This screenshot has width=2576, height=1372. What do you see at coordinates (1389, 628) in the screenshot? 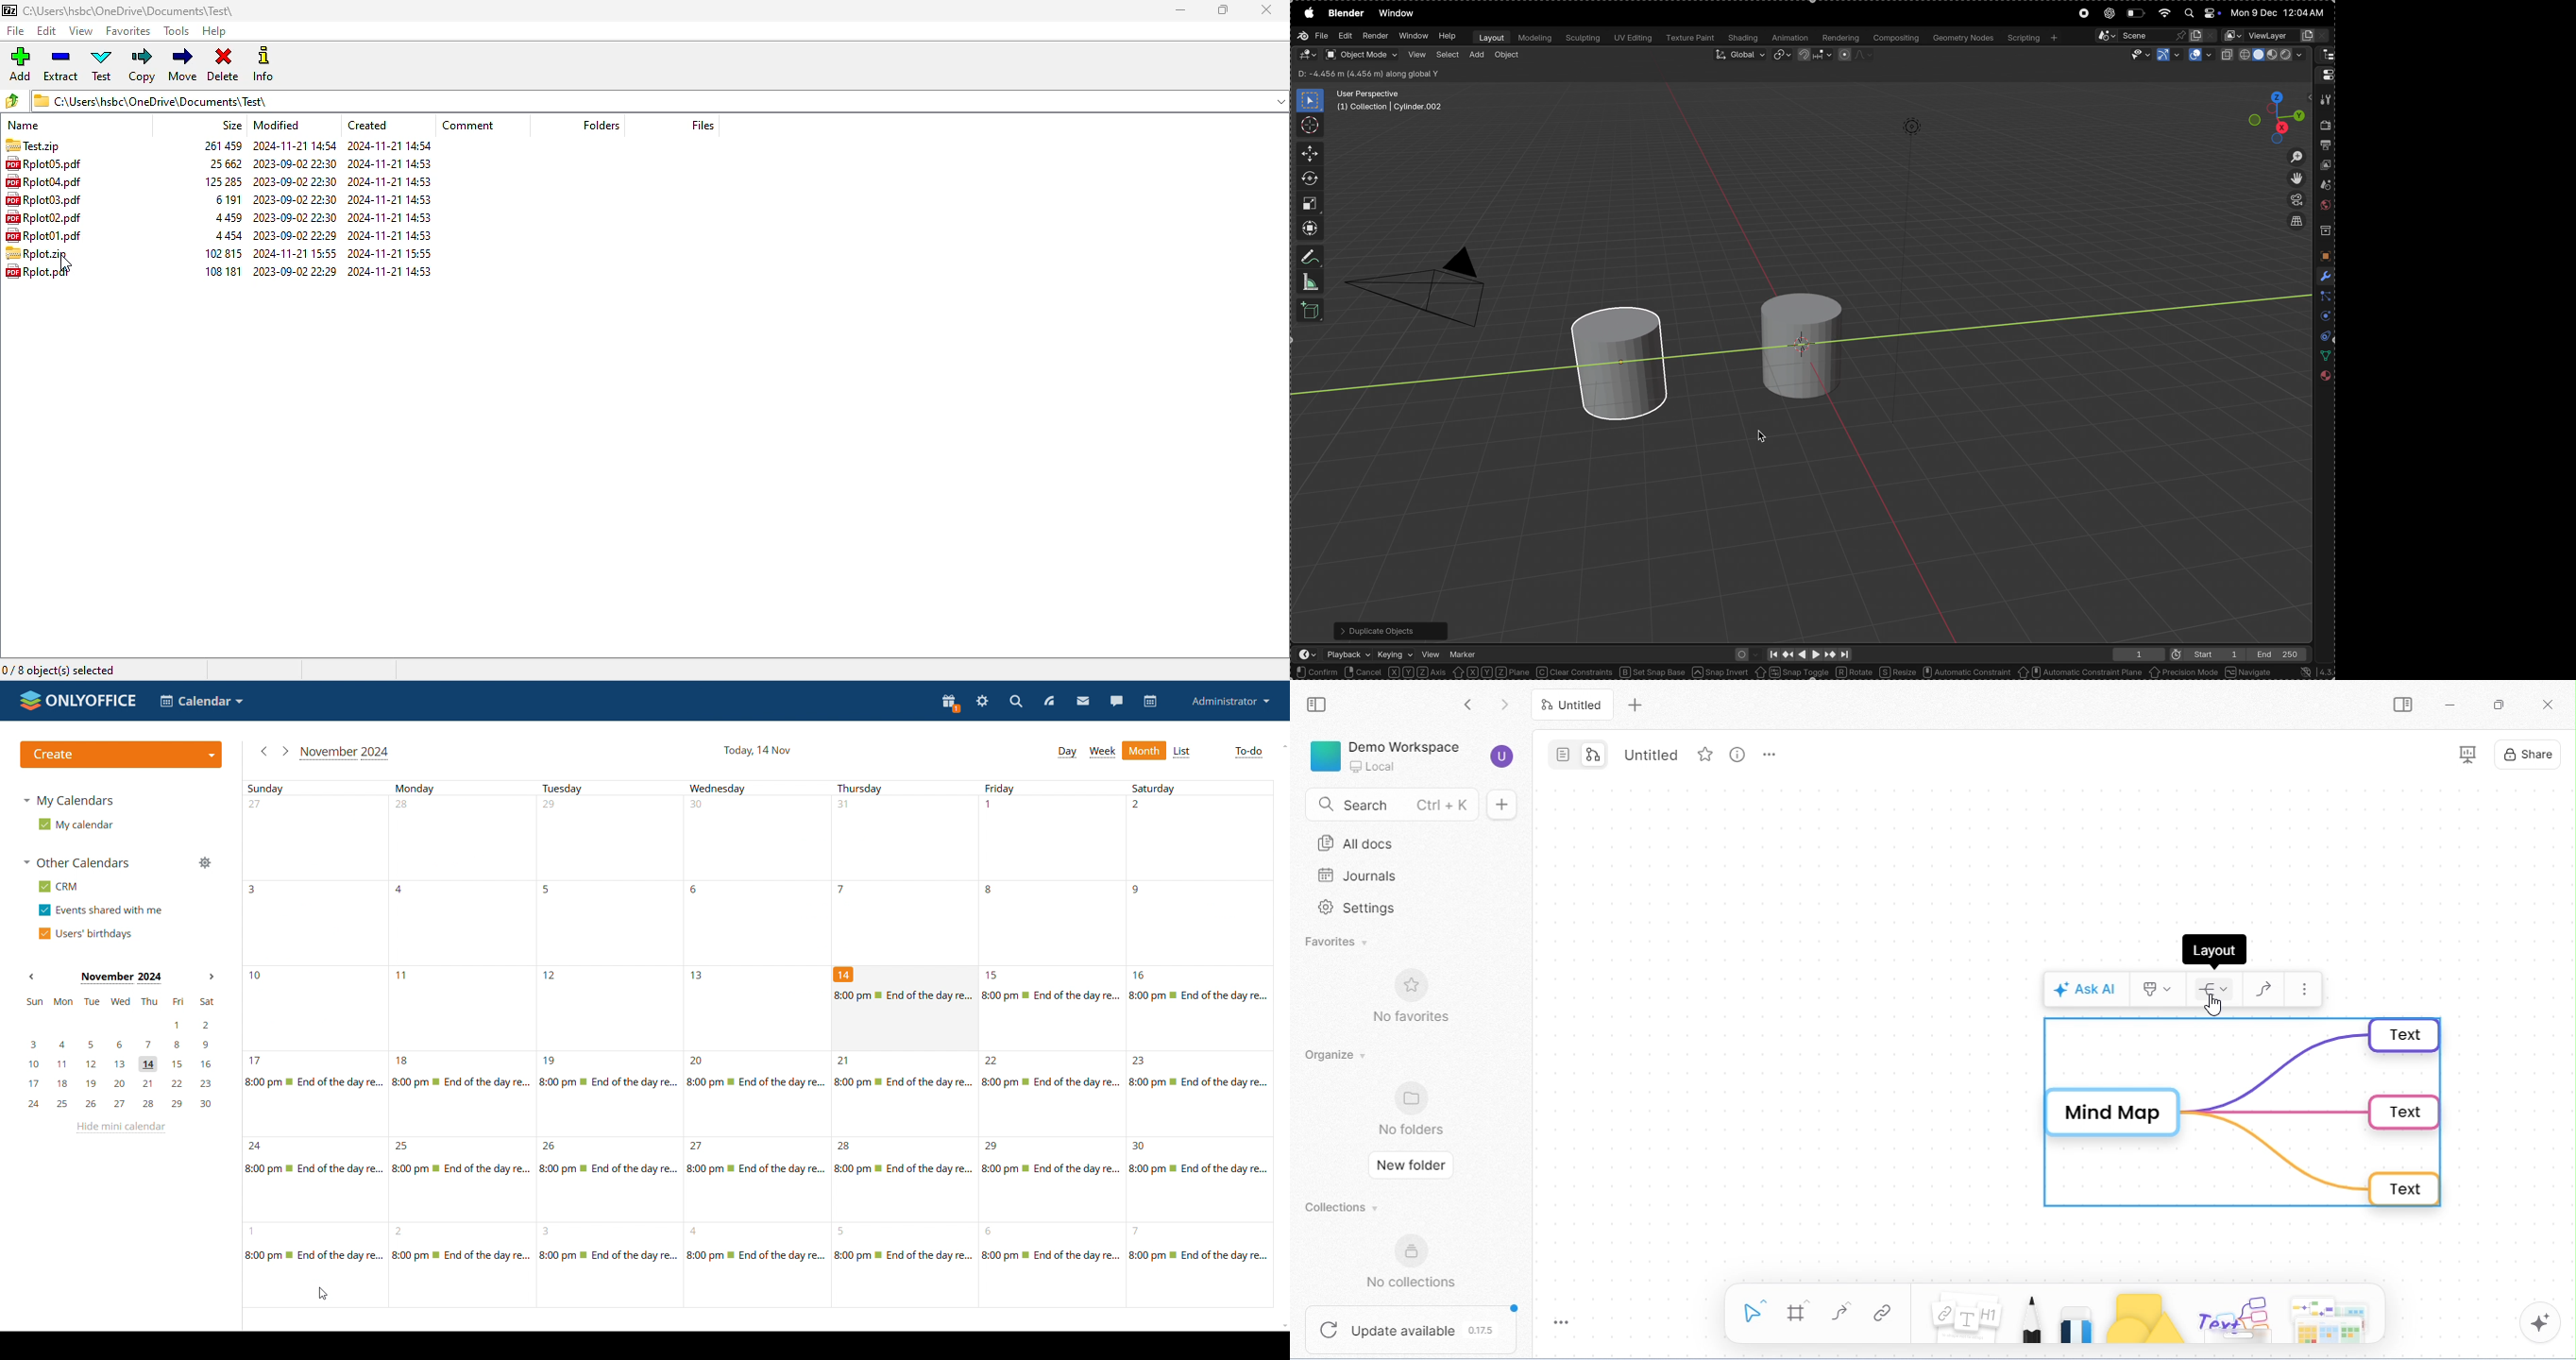
I see `Duplicate objects` at bounding box center [1389, 628].